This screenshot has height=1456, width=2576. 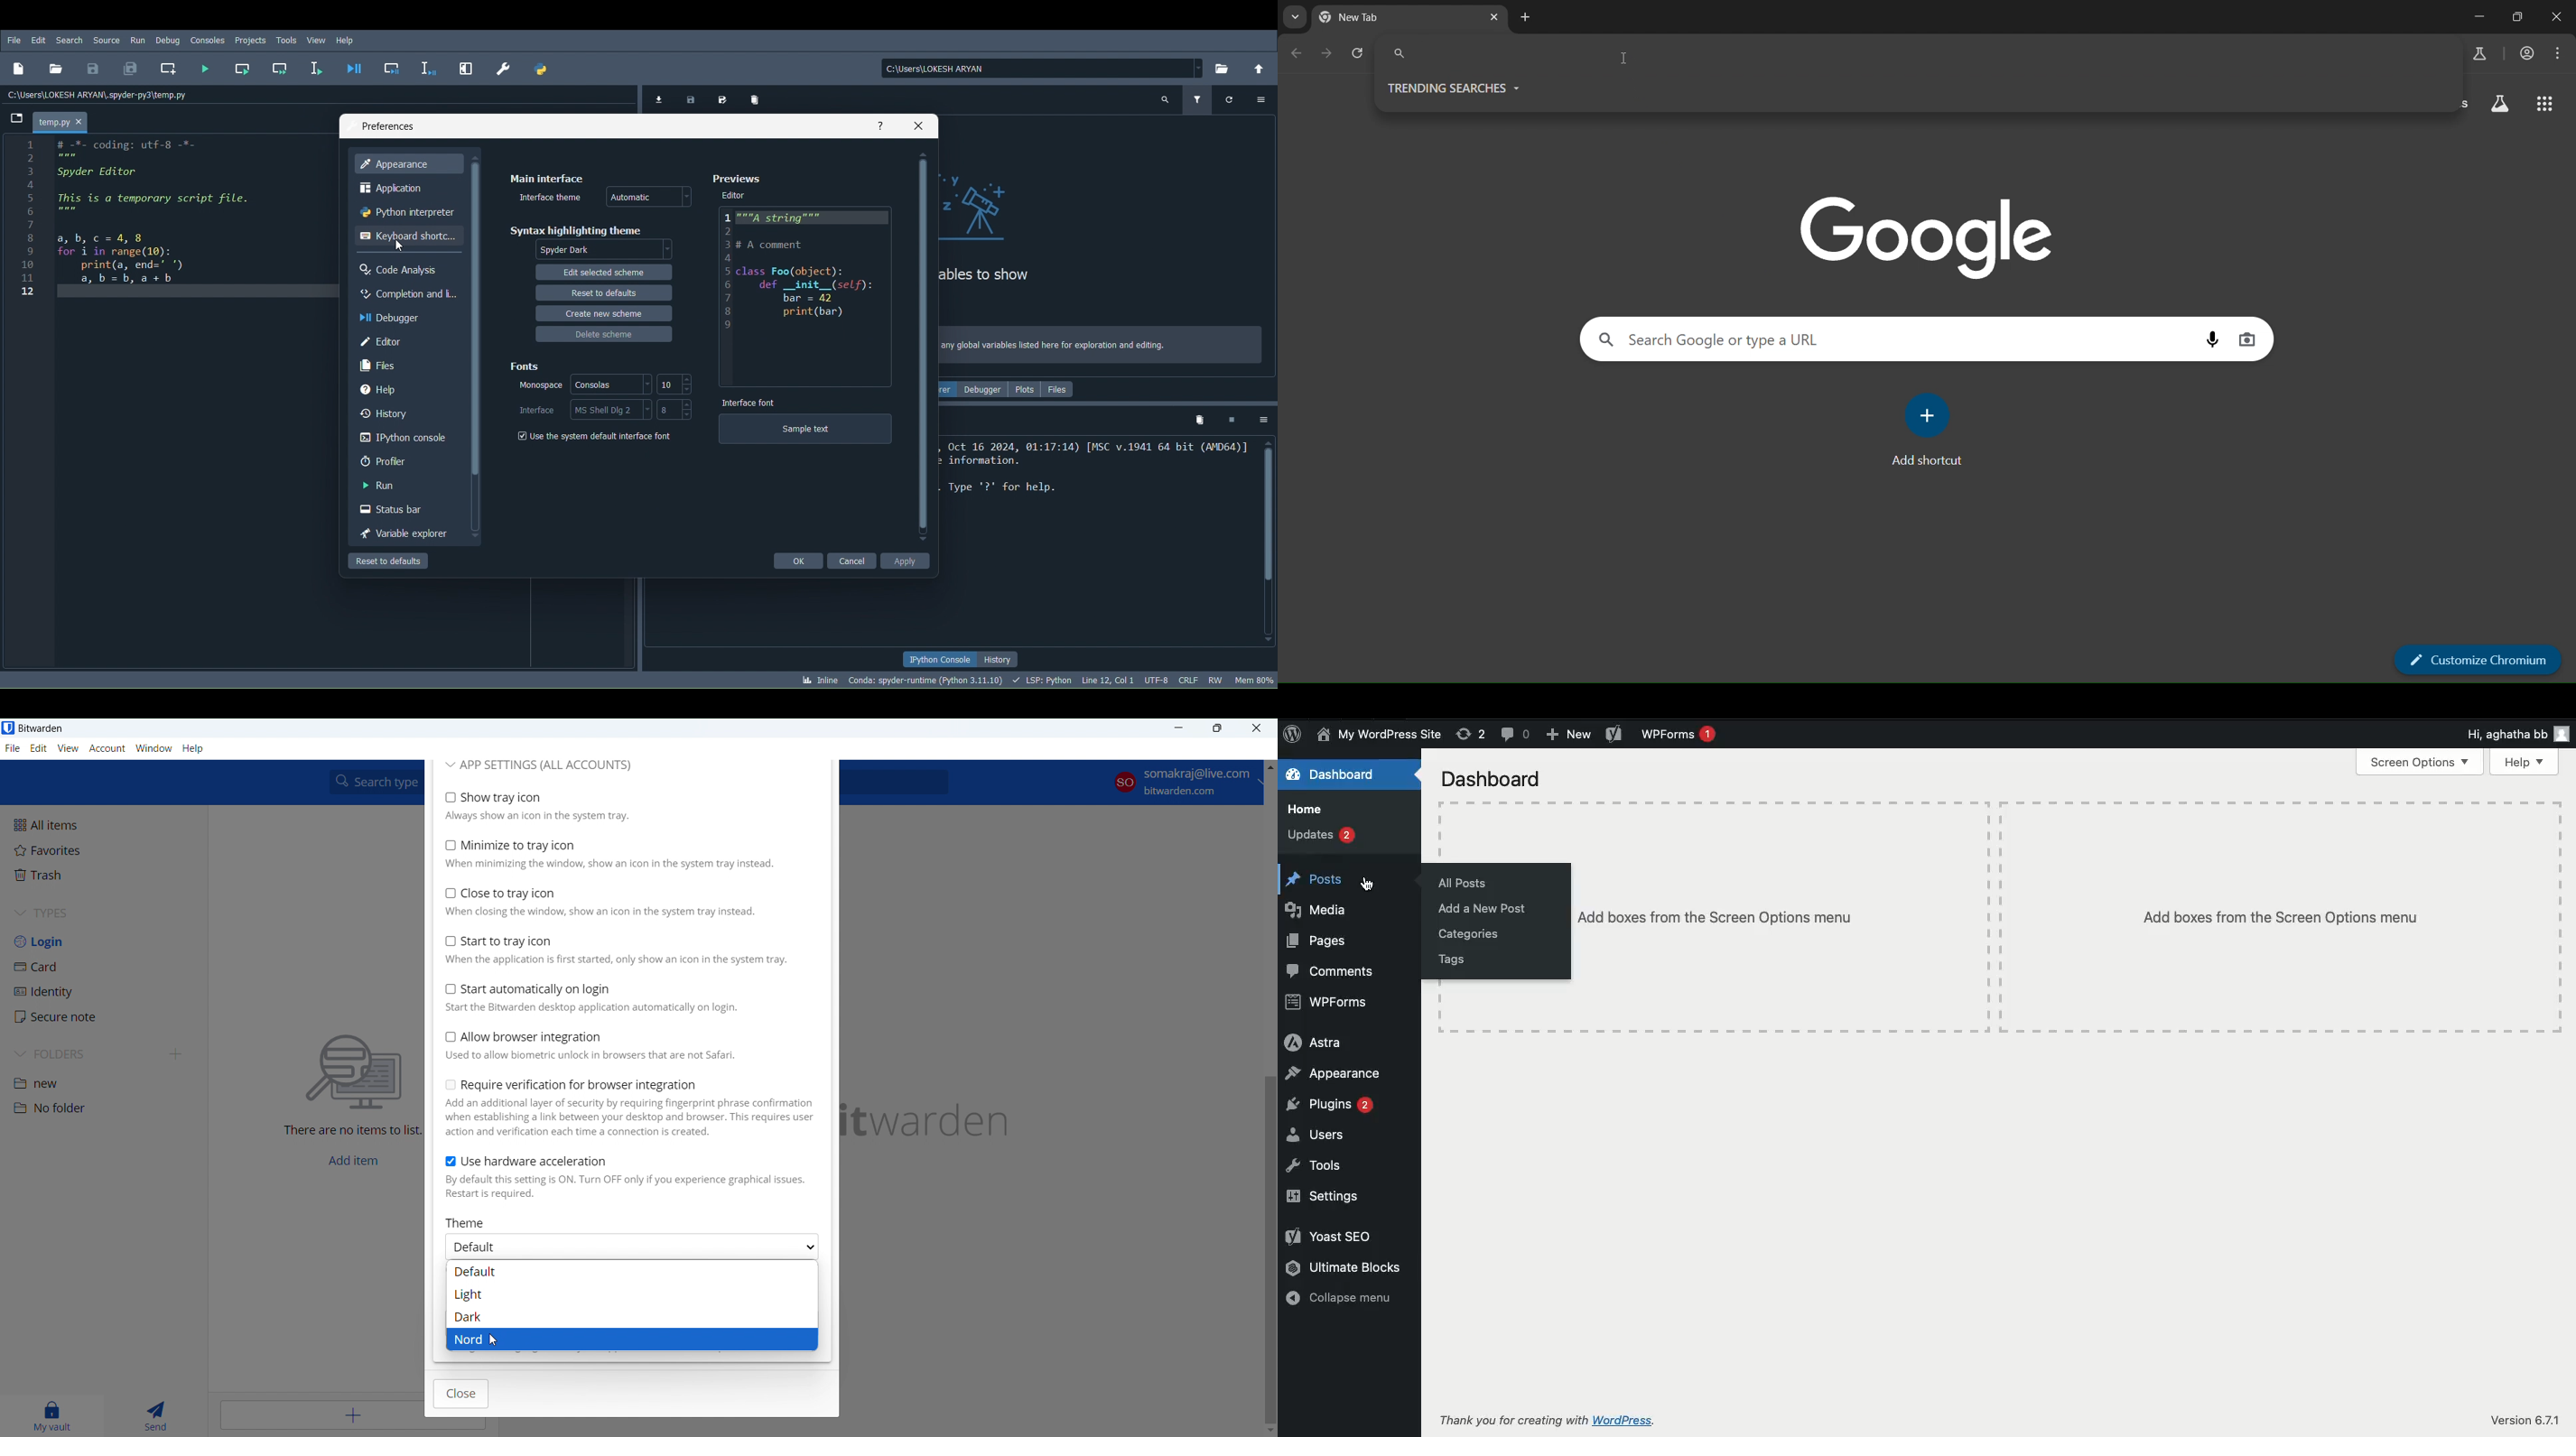 I want to click on Name, so click(x=1381, y=734).